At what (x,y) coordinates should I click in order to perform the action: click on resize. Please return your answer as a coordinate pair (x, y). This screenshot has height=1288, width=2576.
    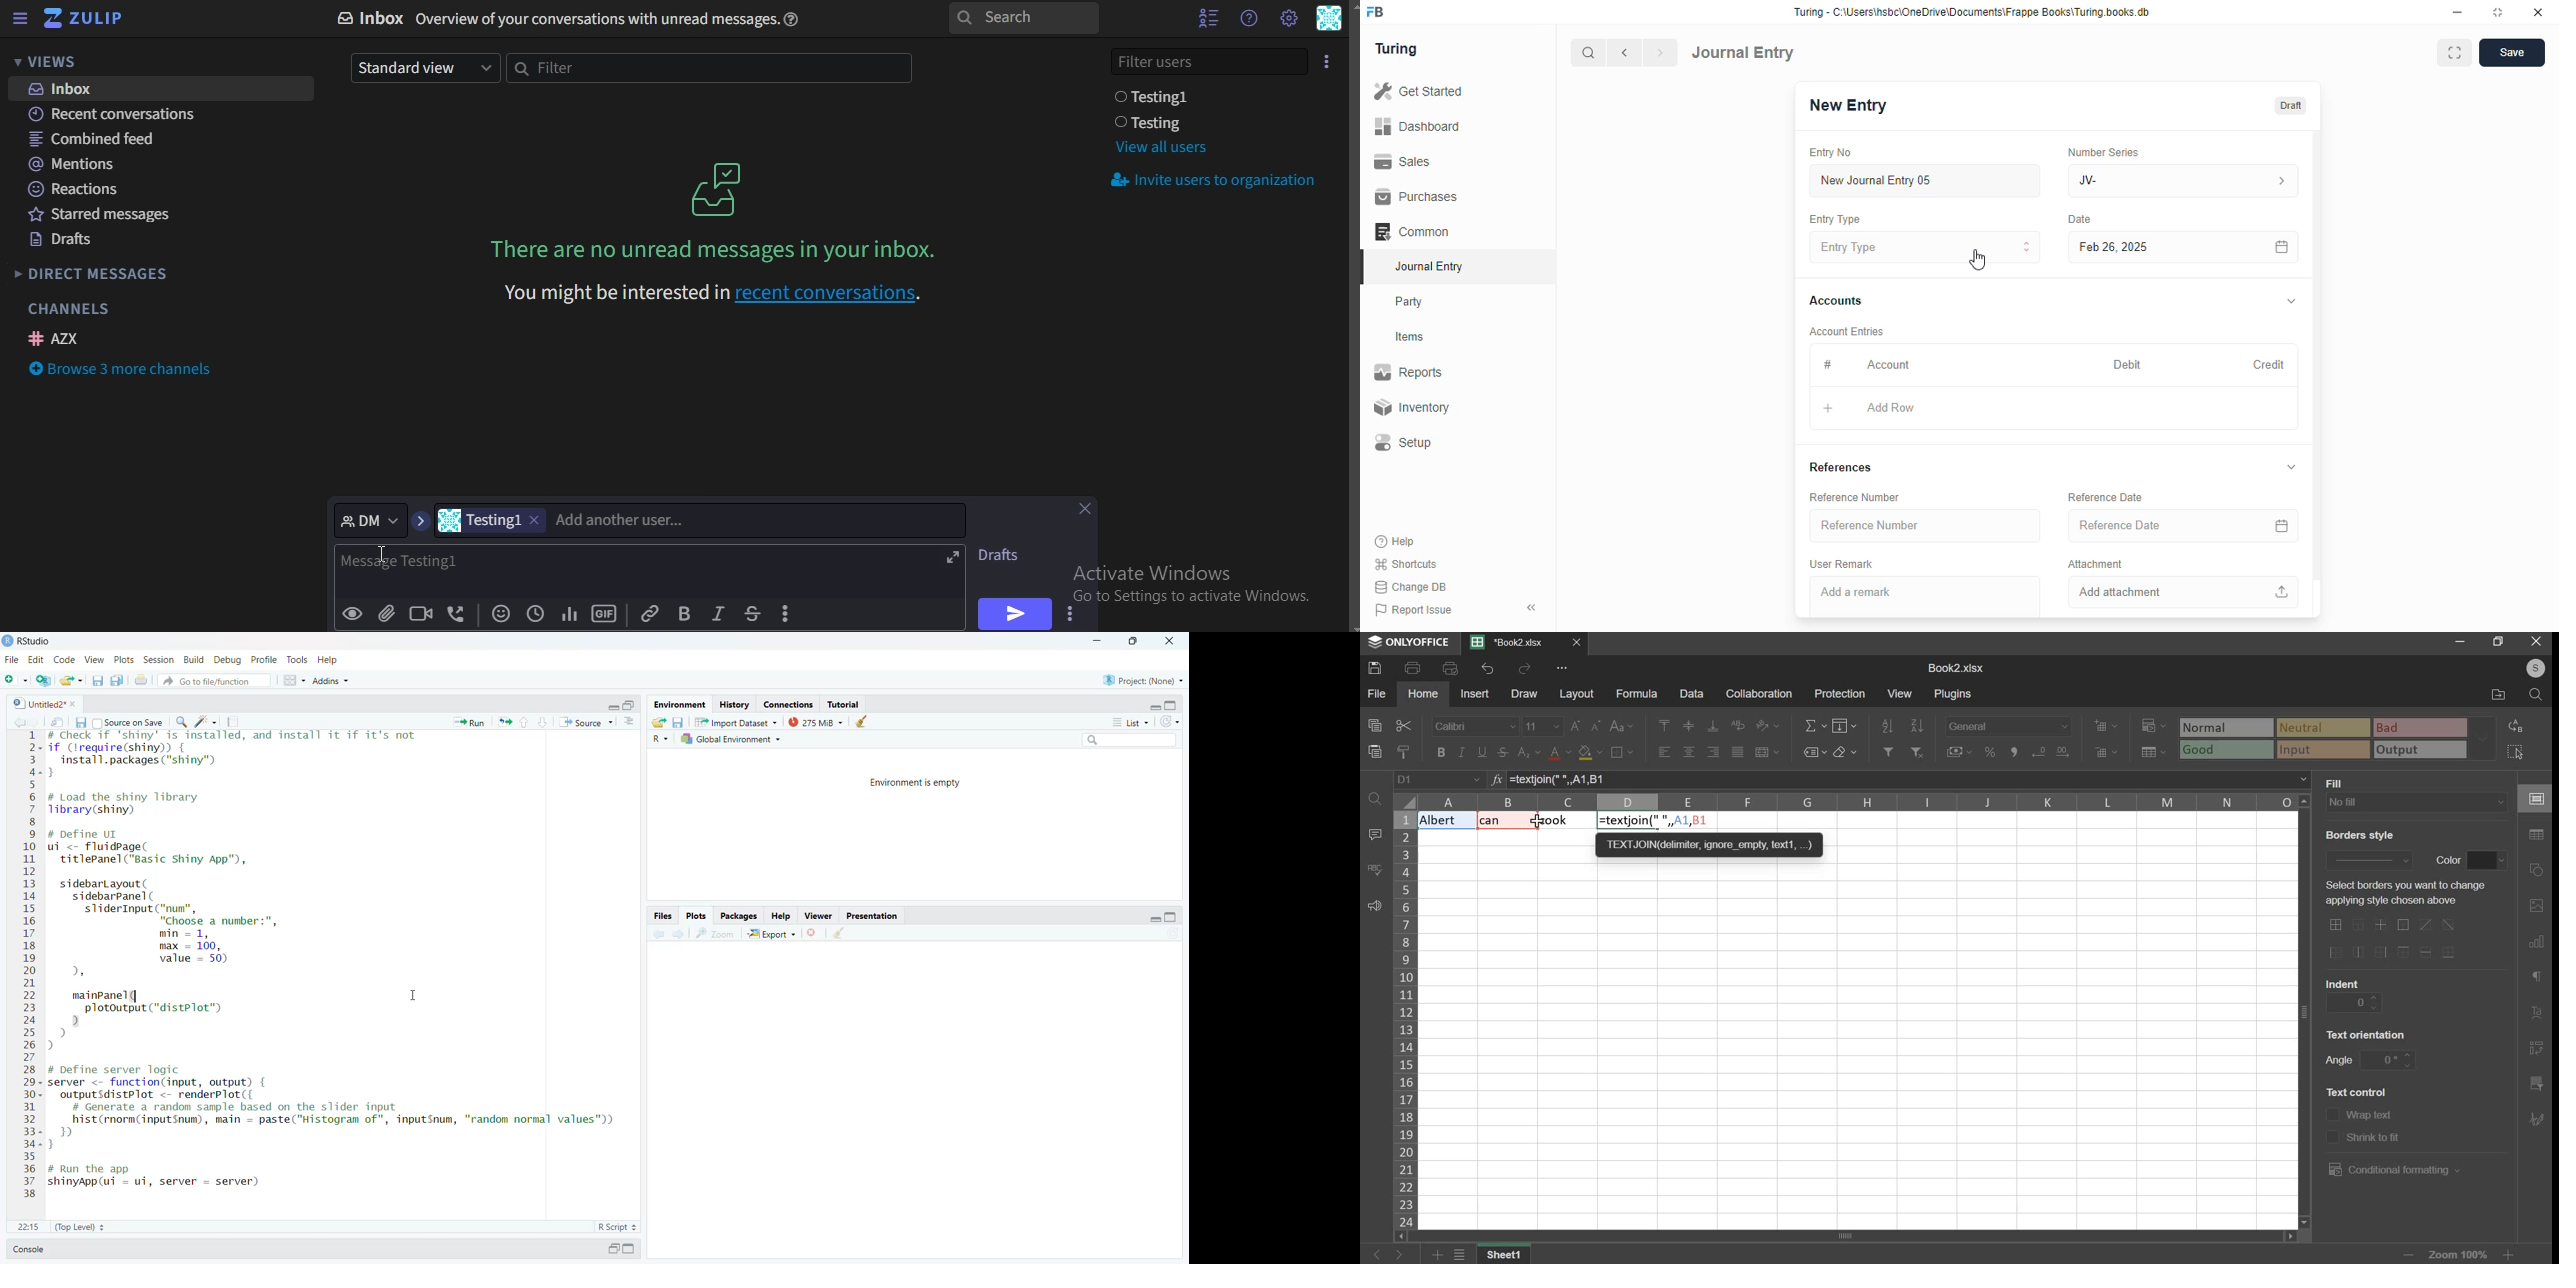
    Looking at the image, I should click on (630, 705).